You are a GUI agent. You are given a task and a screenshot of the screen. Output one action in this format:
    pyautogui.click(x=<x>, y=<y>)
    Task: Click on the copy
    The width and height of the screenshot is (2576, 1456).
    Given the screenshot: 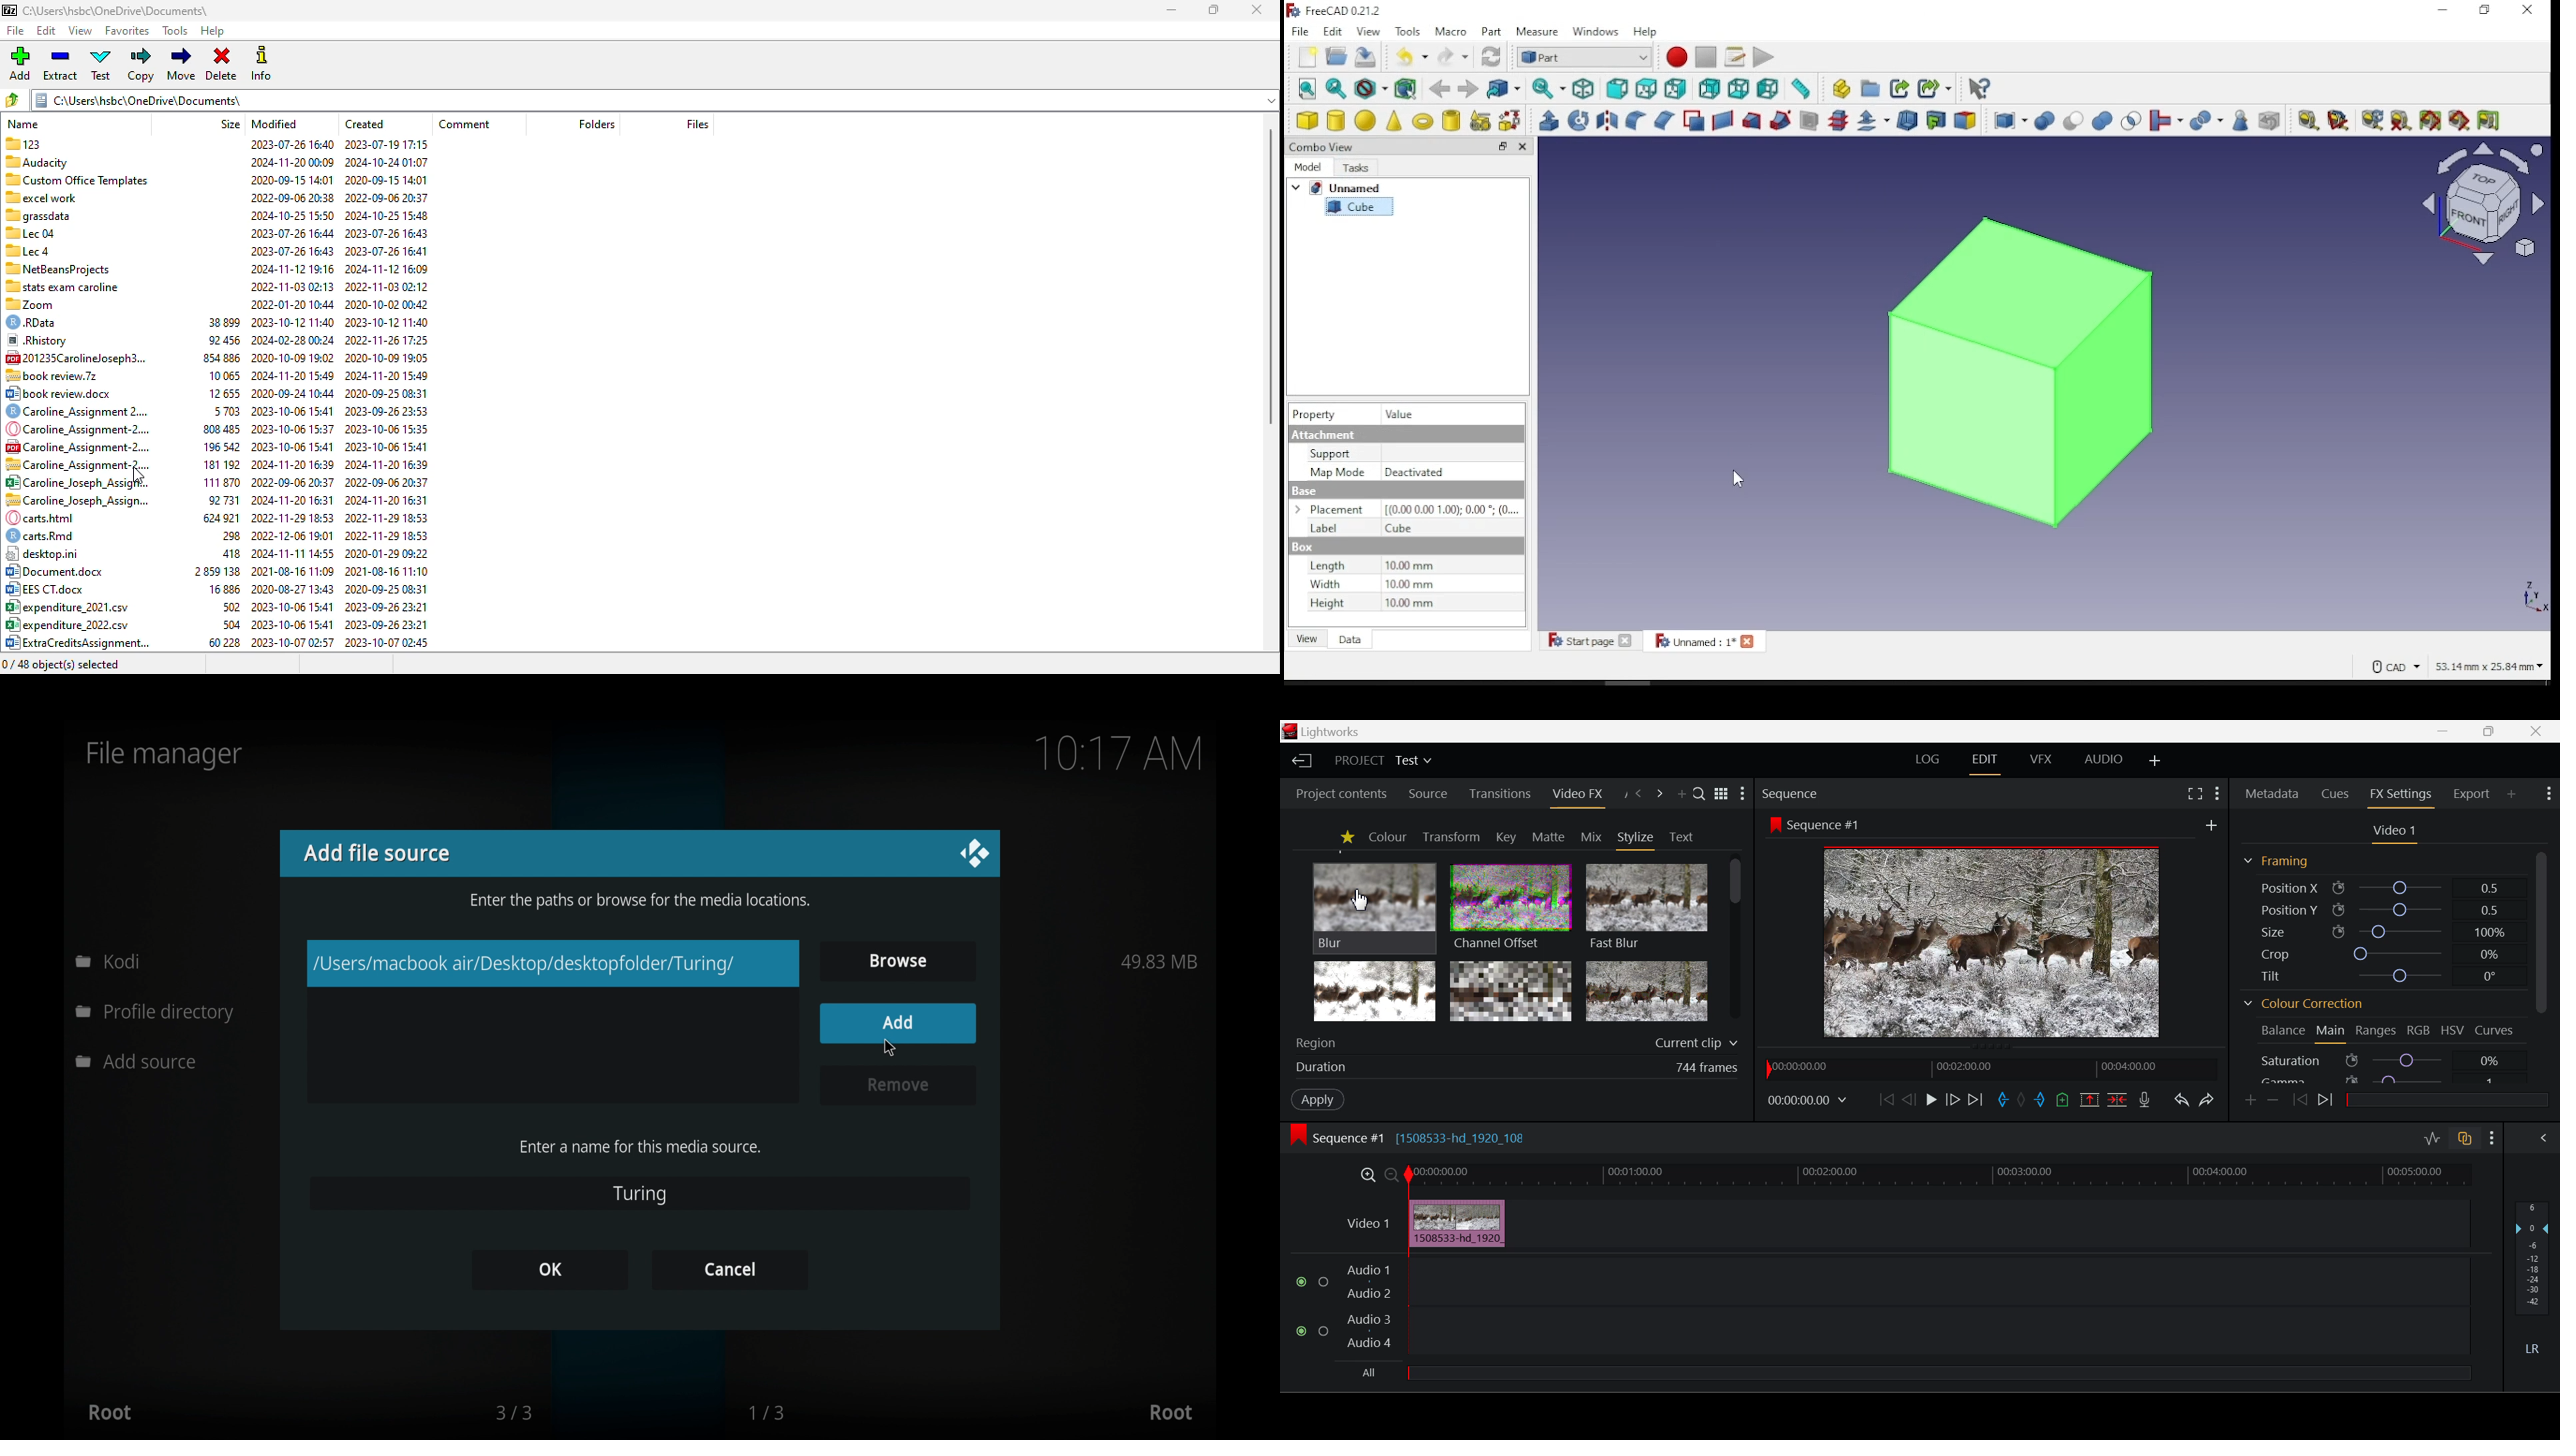 What is the action you would take?
    pyautogui.click(x=141, y=65)
    